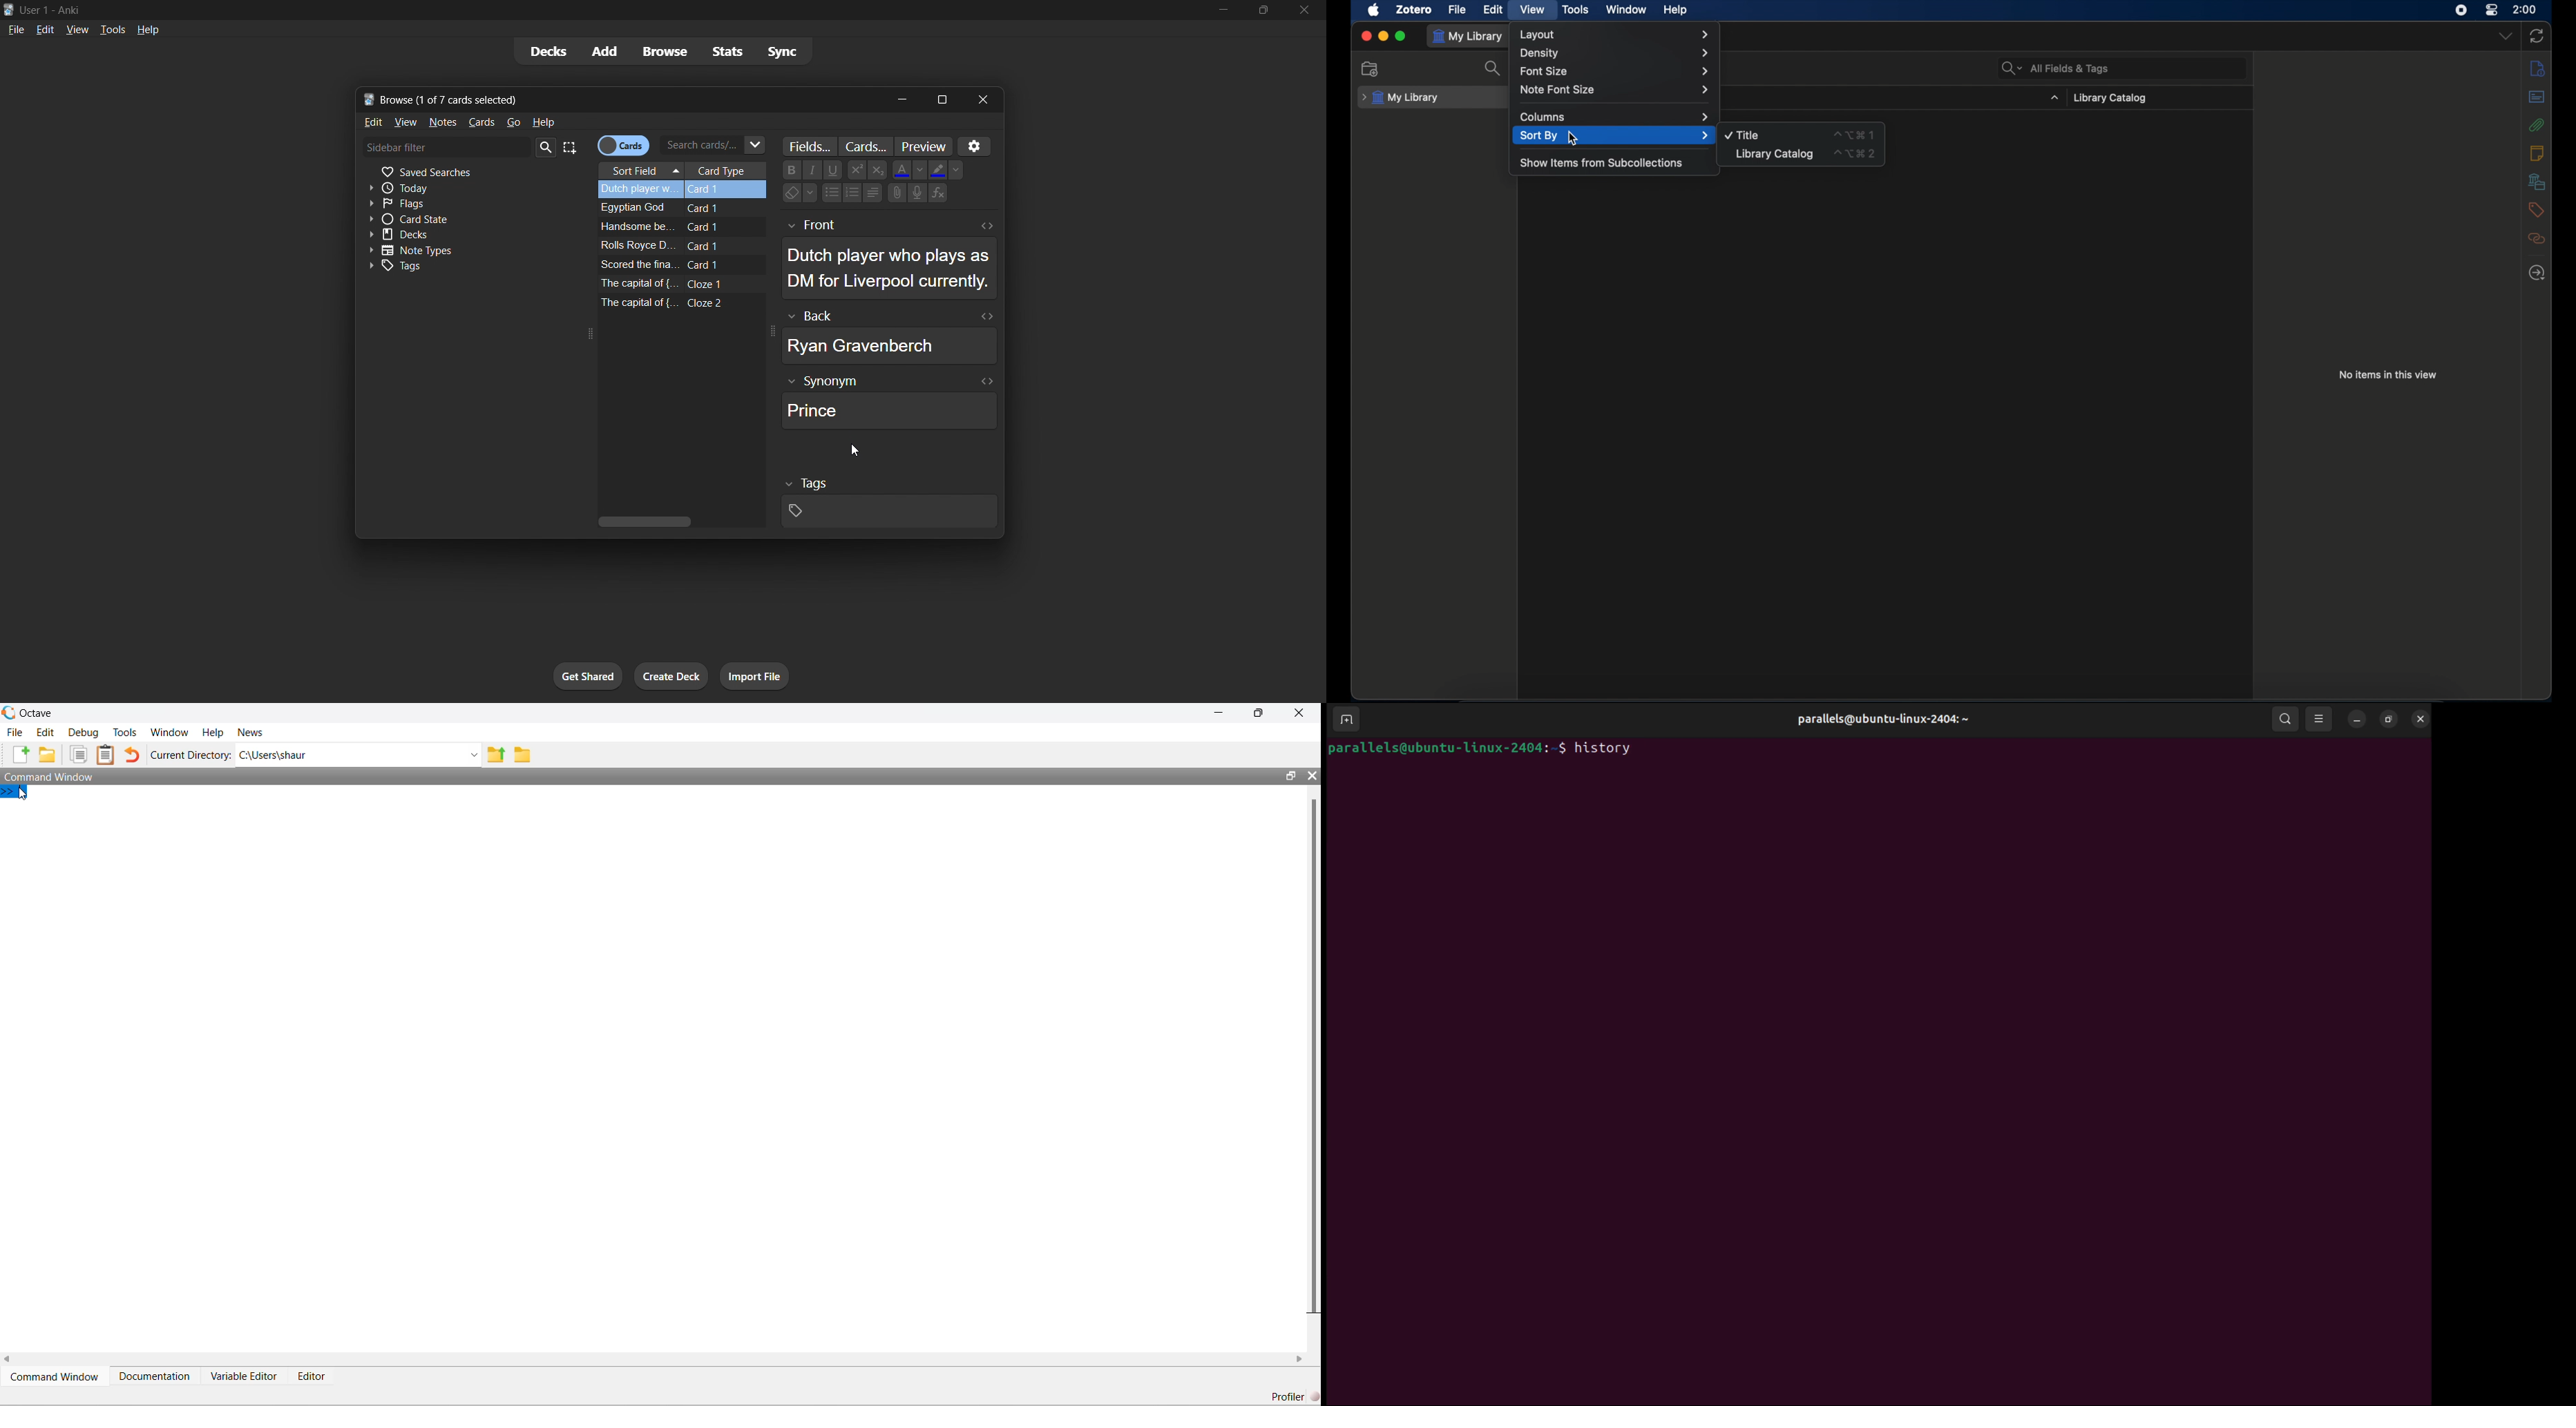  What do you see at coordinates (464, 189) in the screenshot?
I see `today filter toggle` at bounding box center [464, 189].